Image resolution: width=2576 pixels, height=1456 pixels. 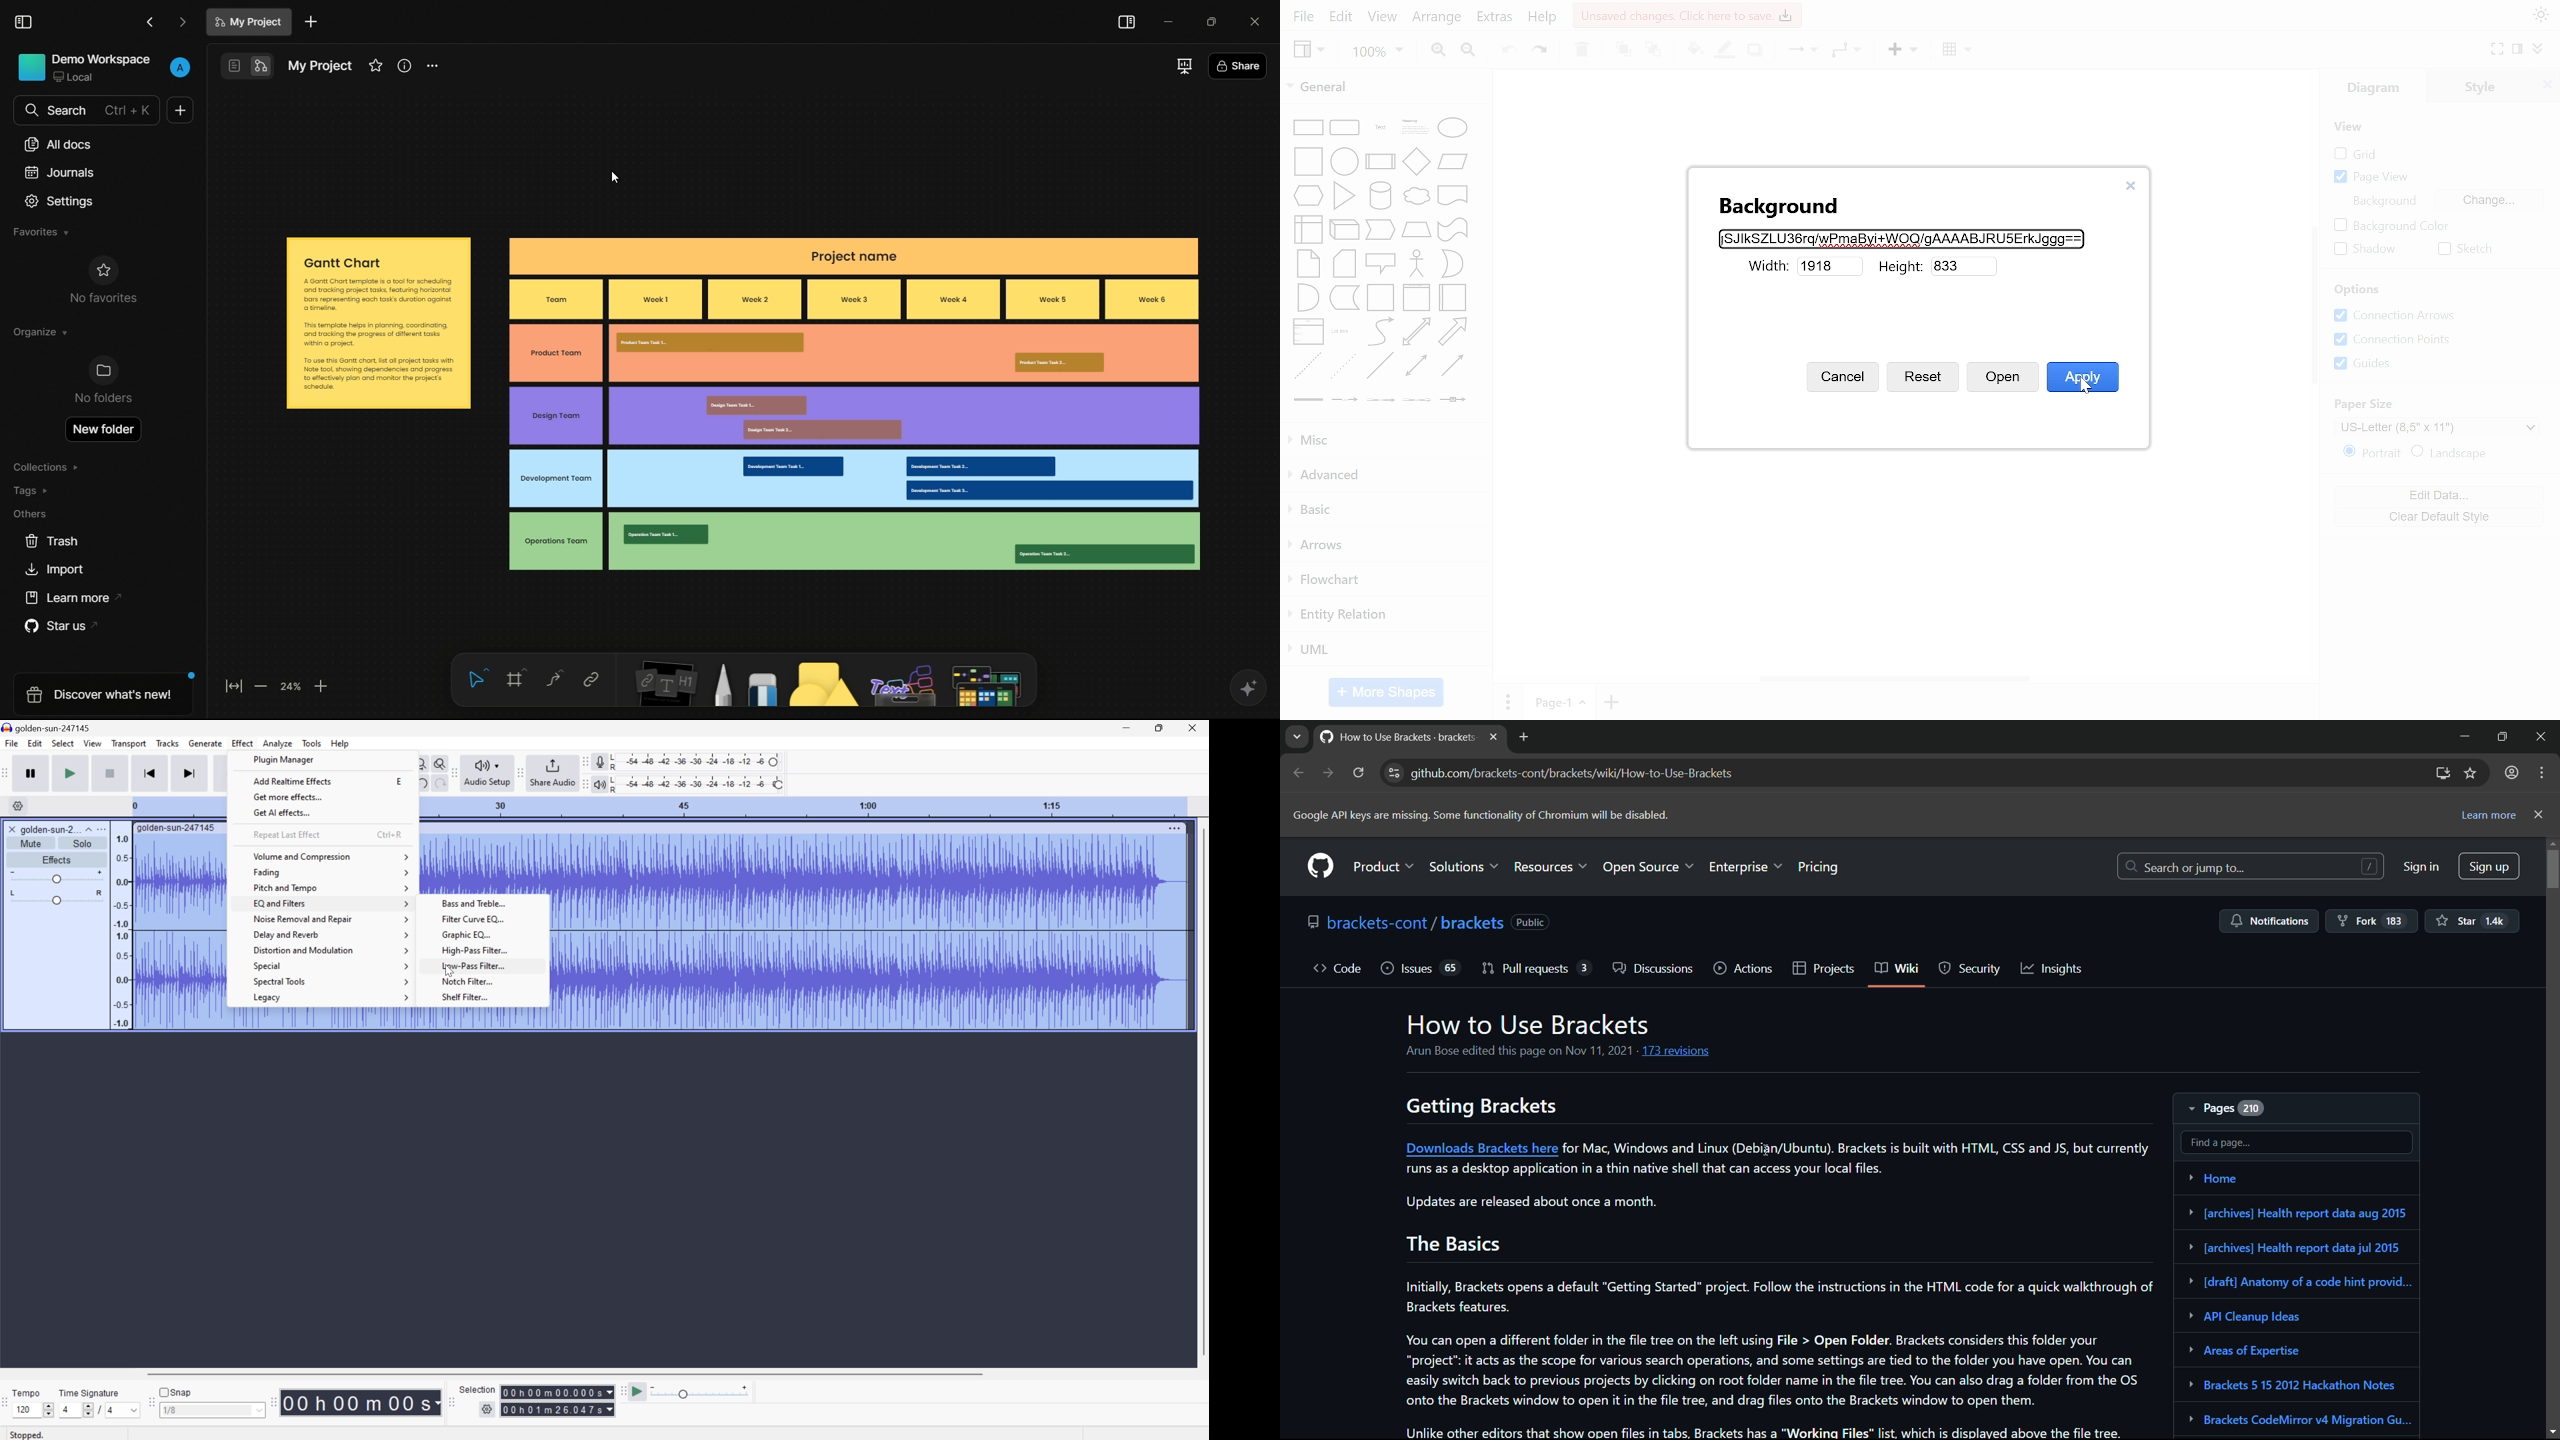 I want to click on Help, so click(x=342, y=744).